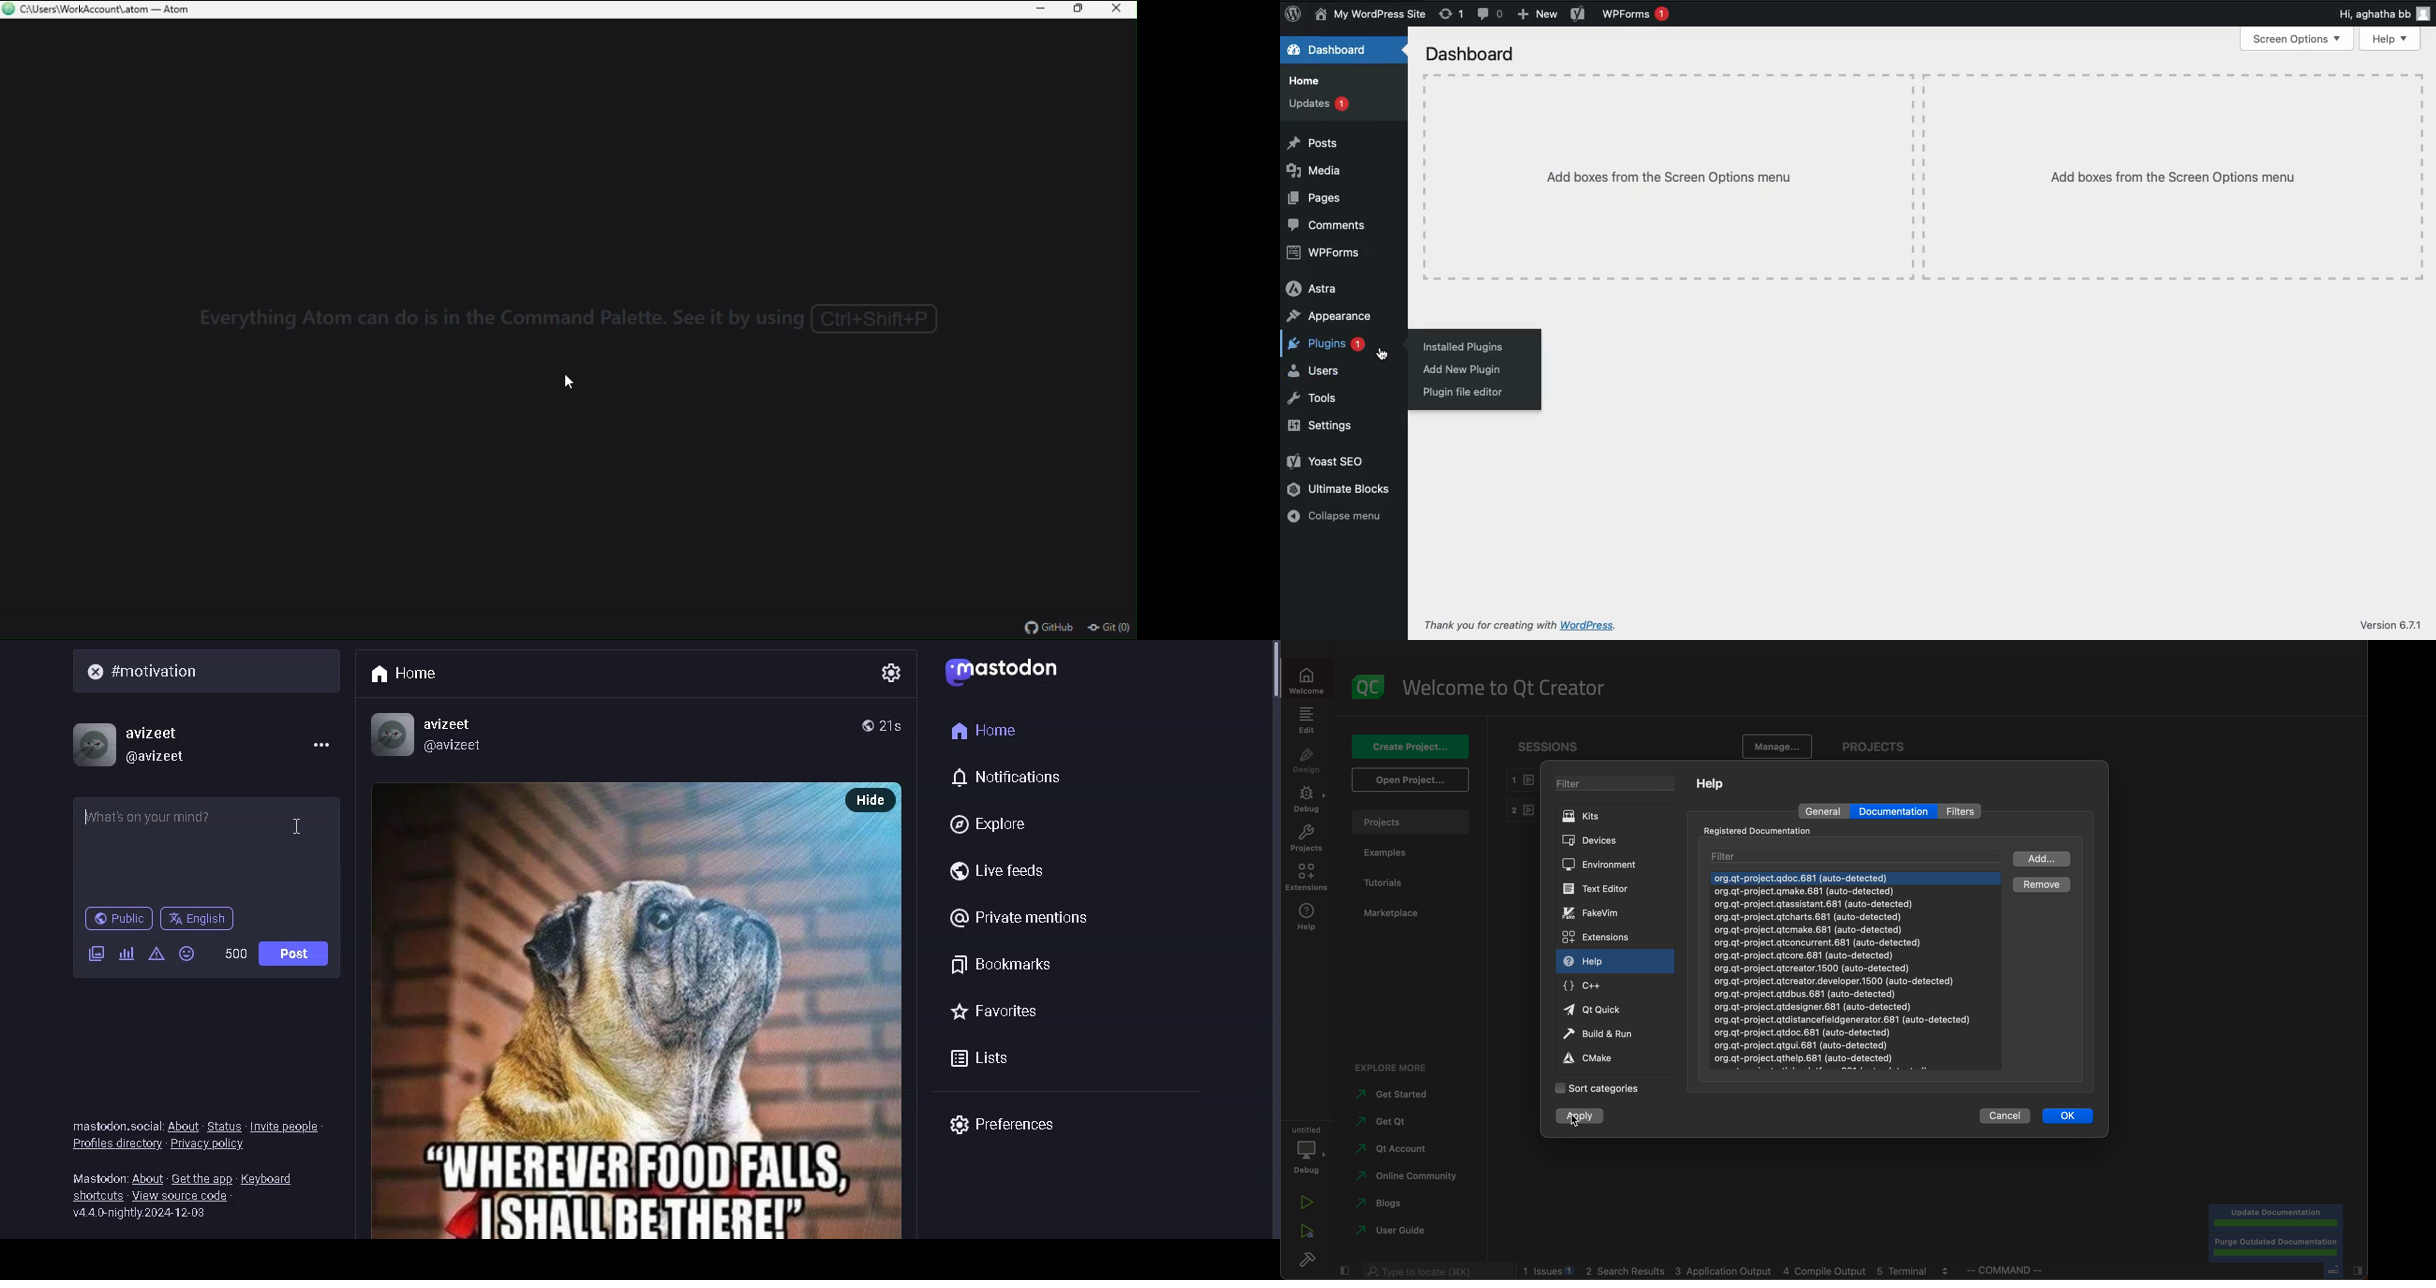 Image resolution: width=2436 pixels, height=1288 pixels. I want to click on completed, so click(2276, 1235).